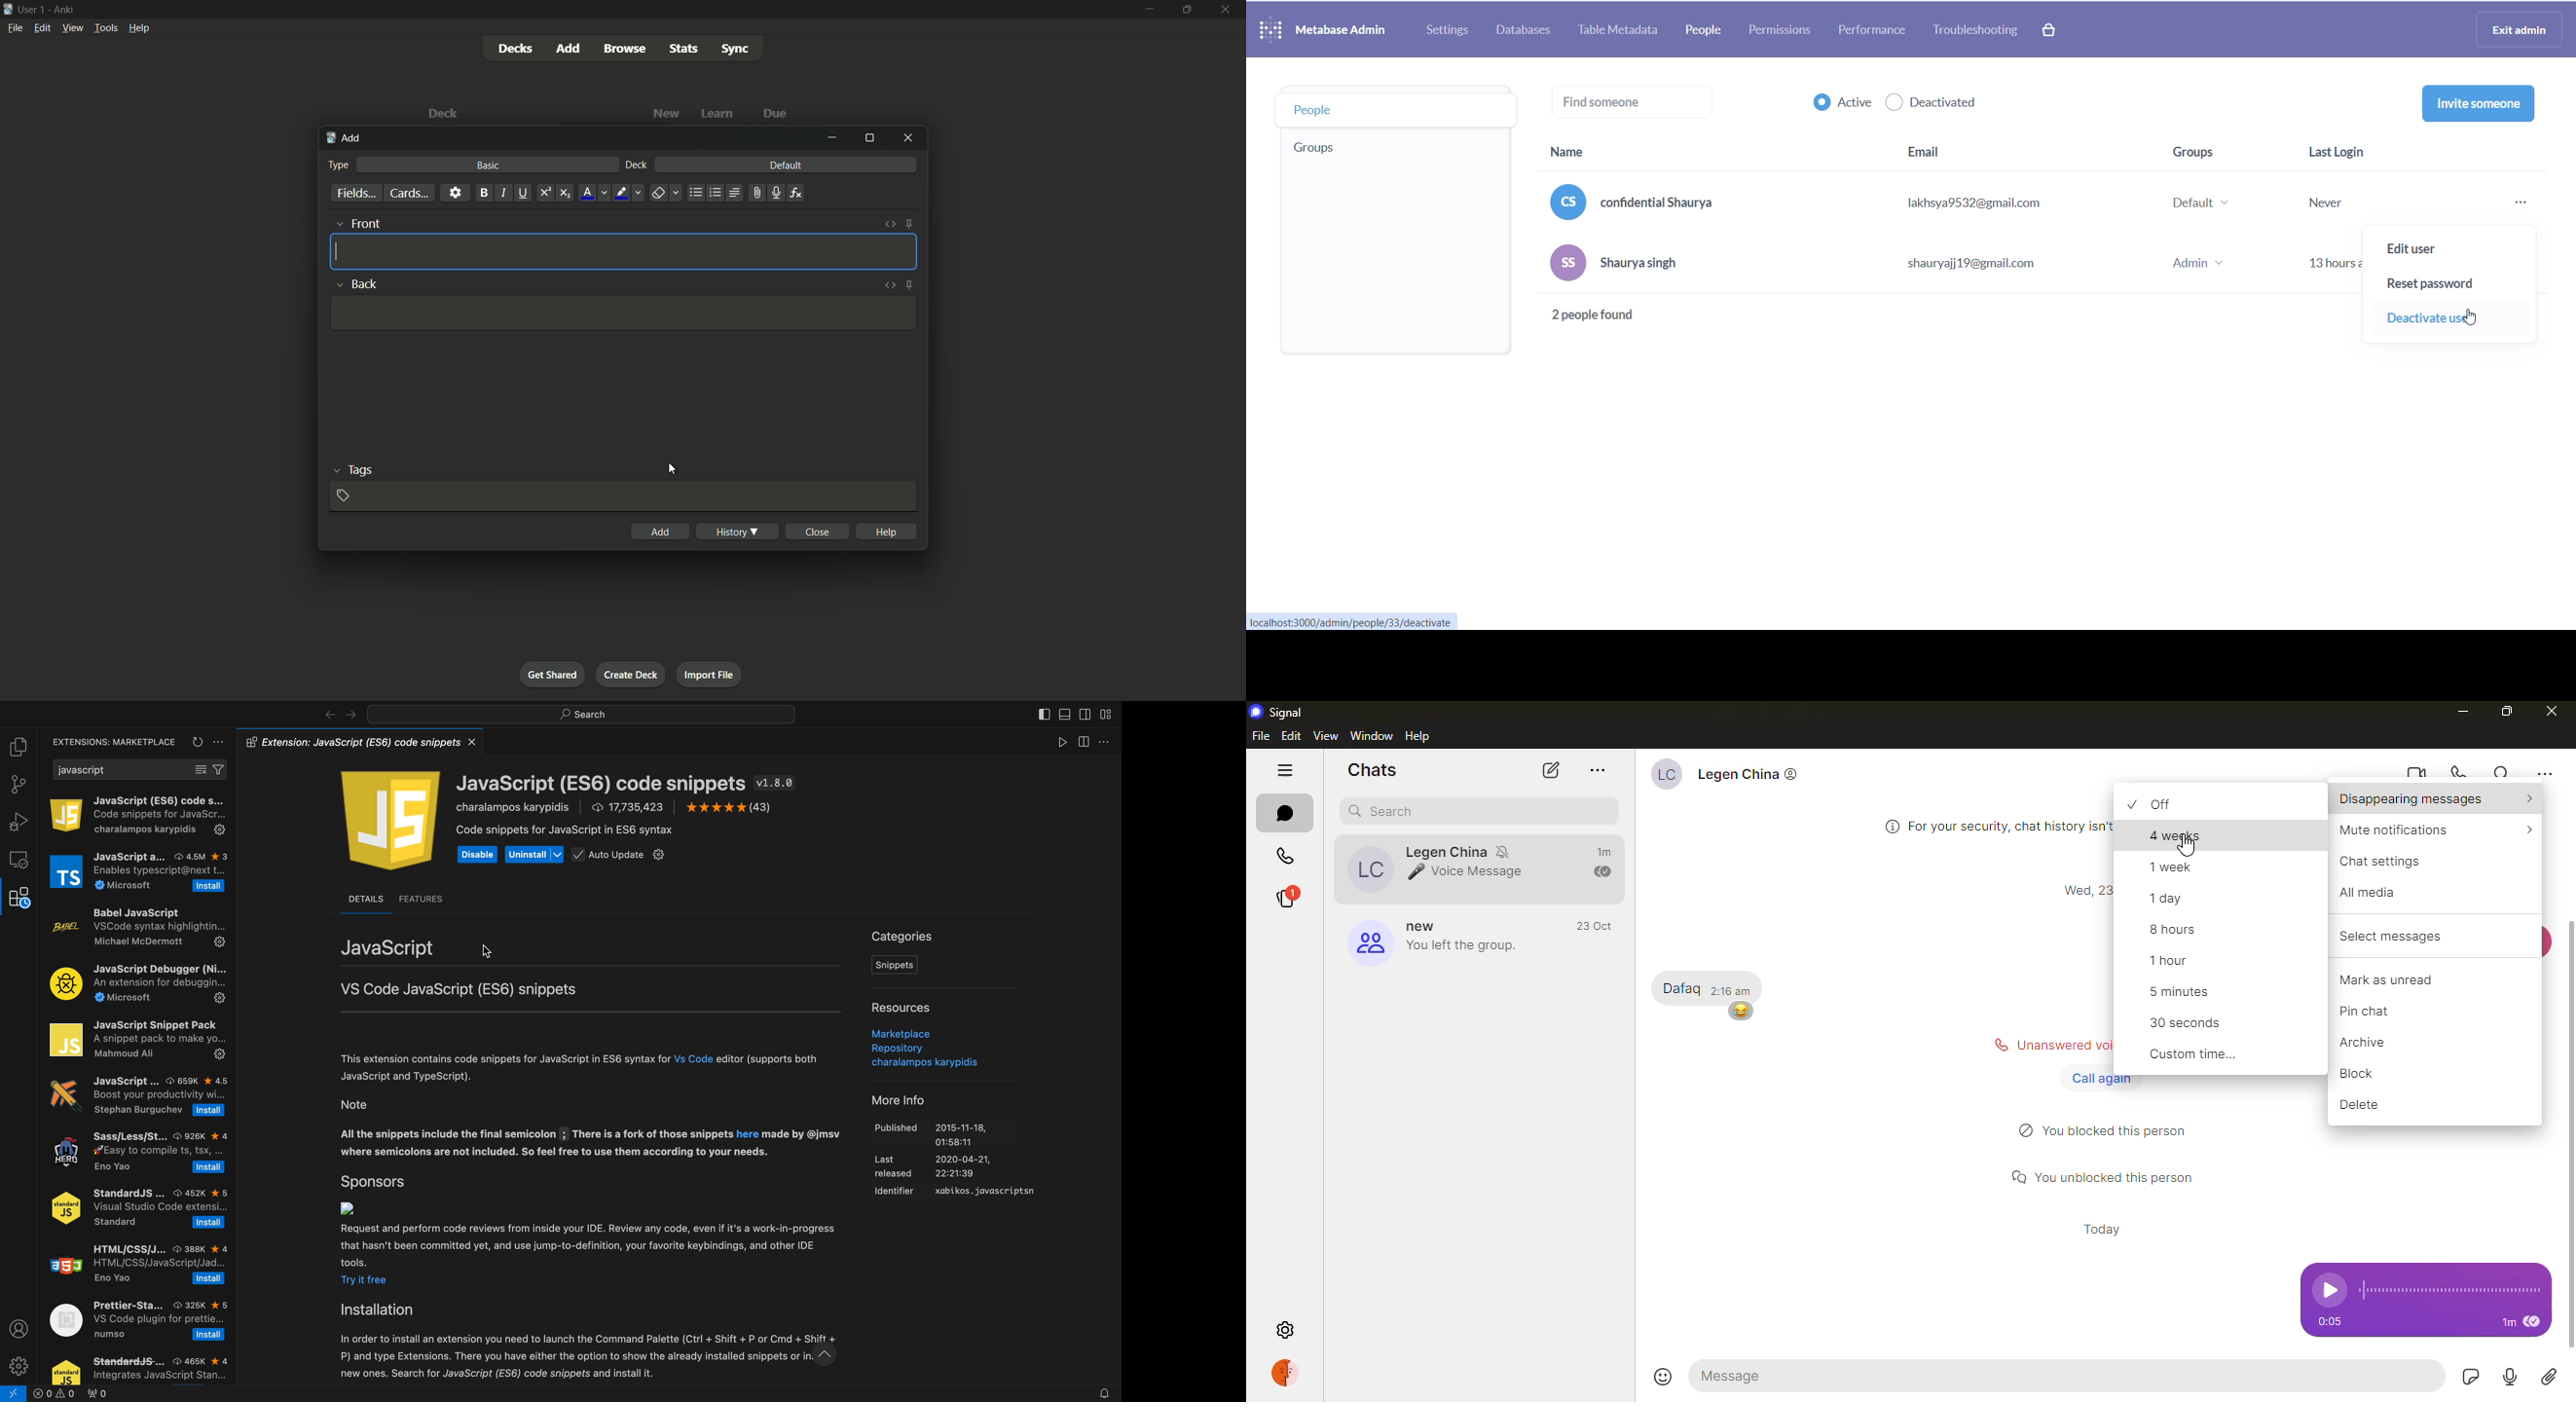 This screenshot has height=1428, width=2576. I want to click on underline, so click(522, 192).